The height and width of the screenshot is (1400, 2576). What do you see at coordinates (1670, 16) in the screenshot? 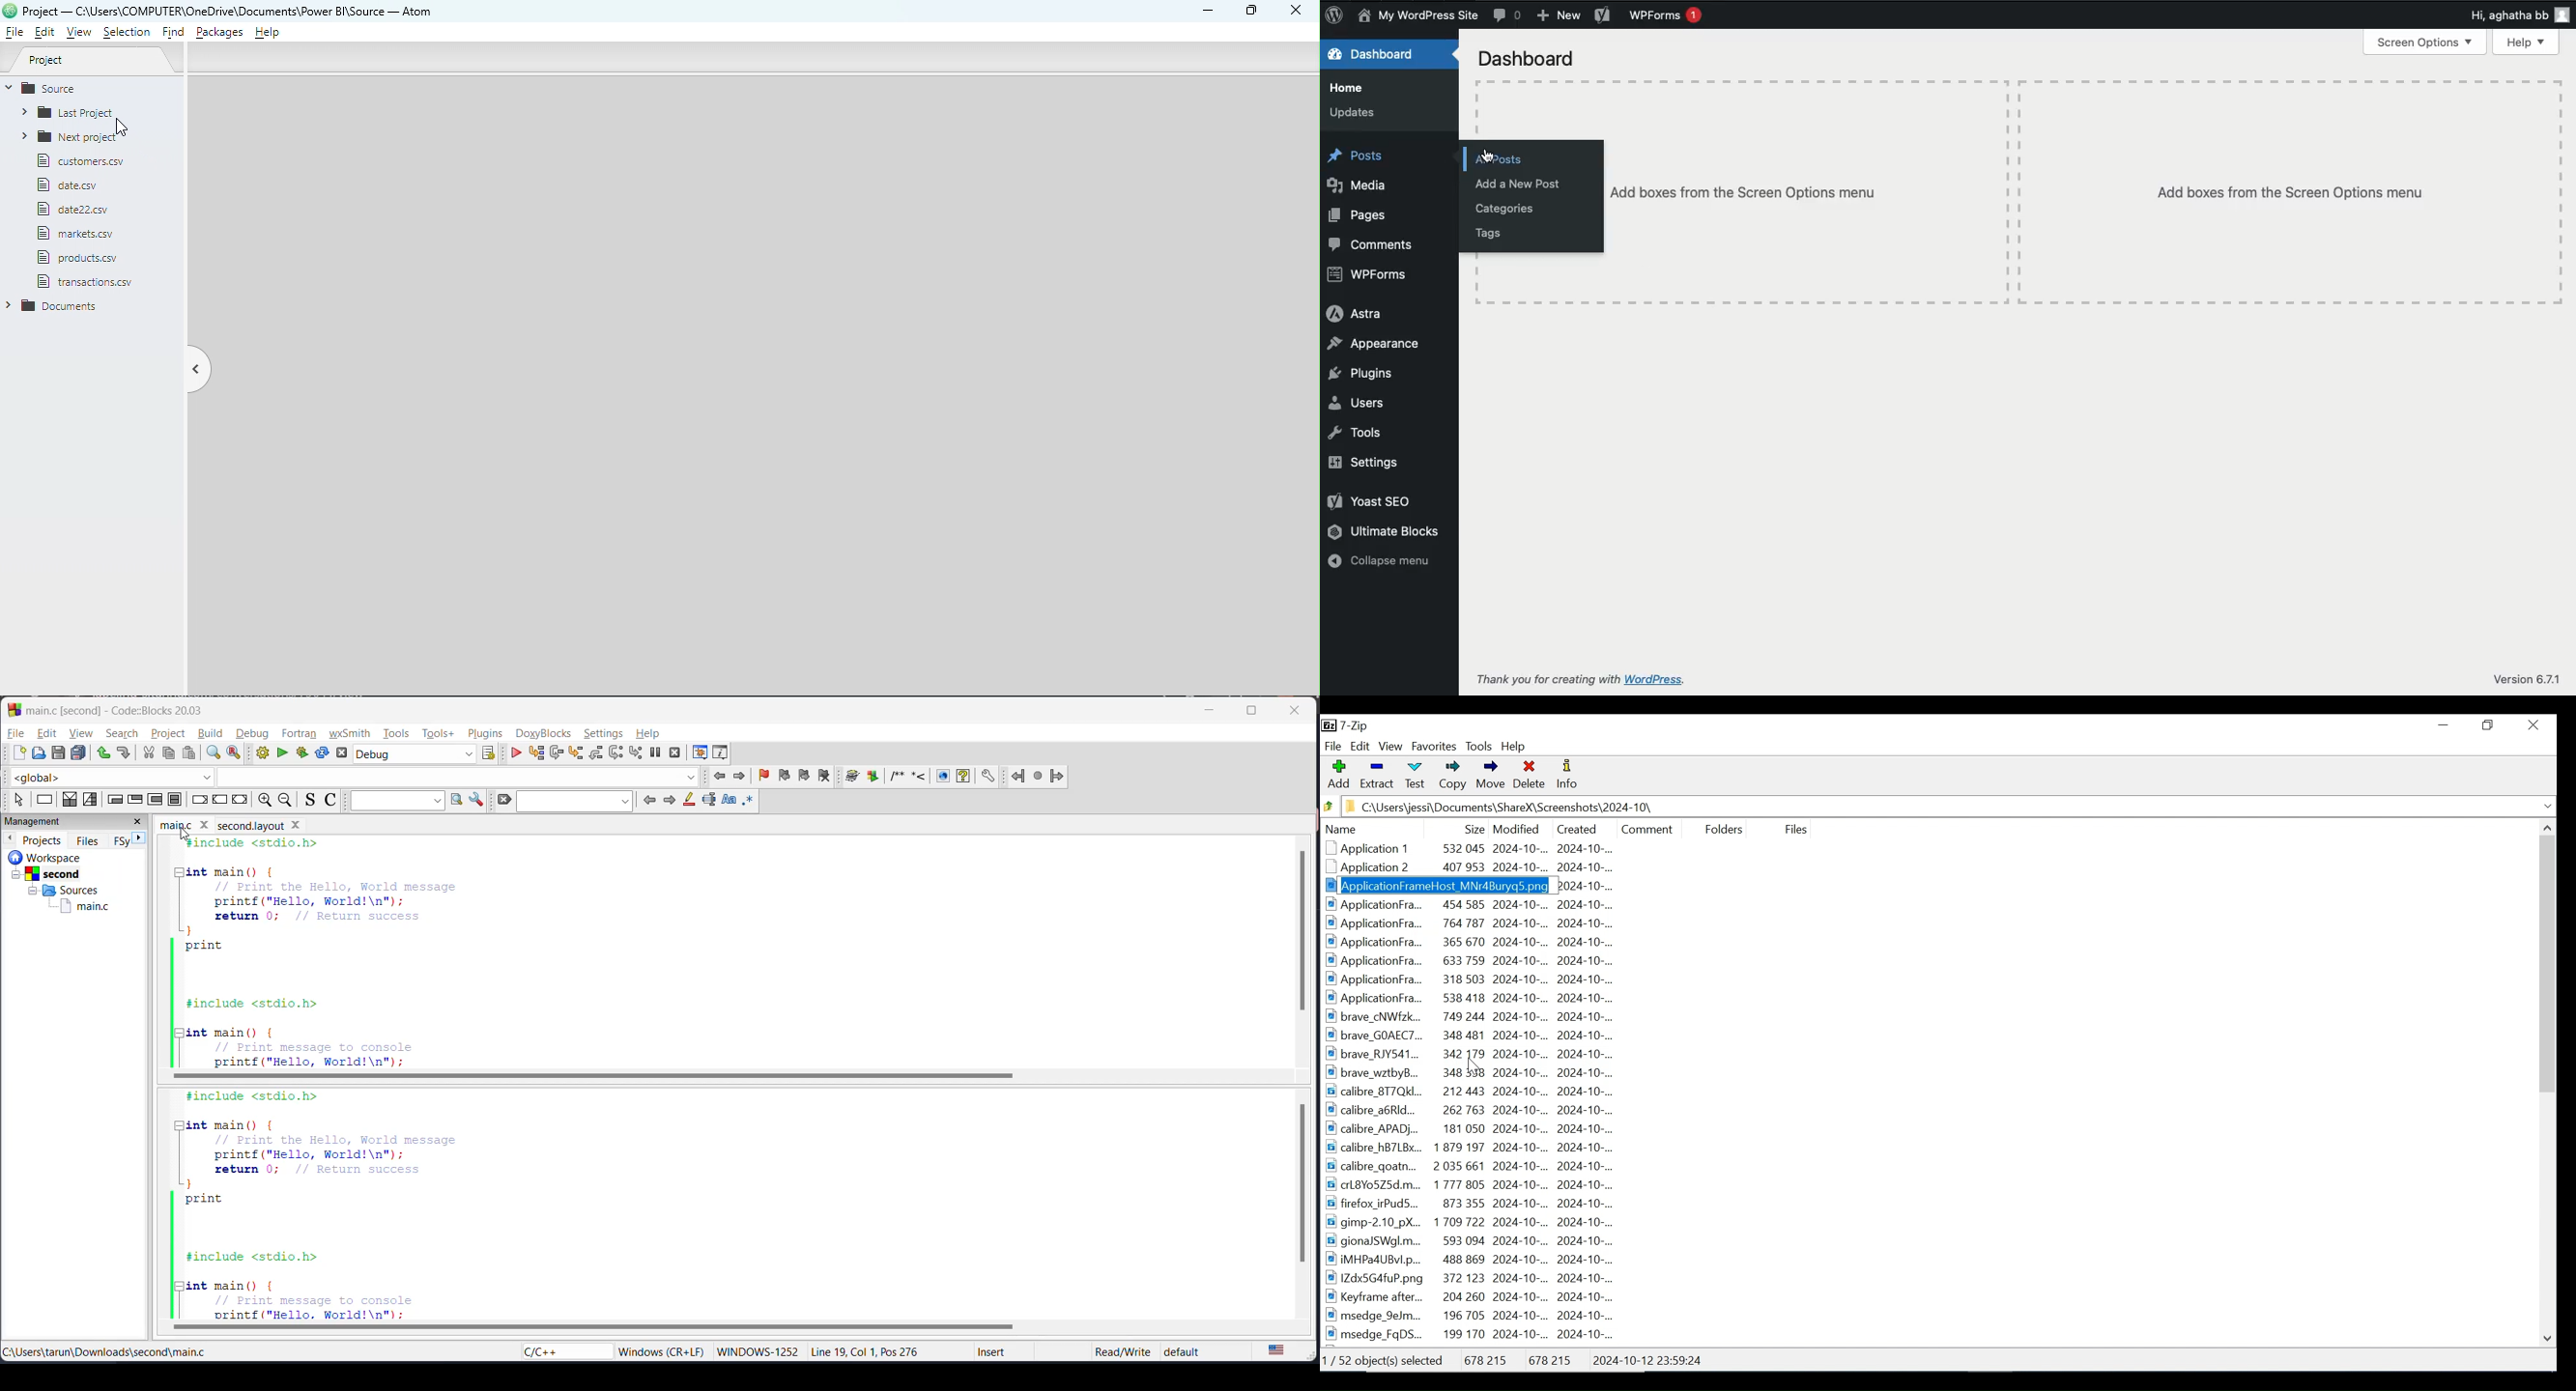
I see `WPForms` at bounding box center [1670, 16].